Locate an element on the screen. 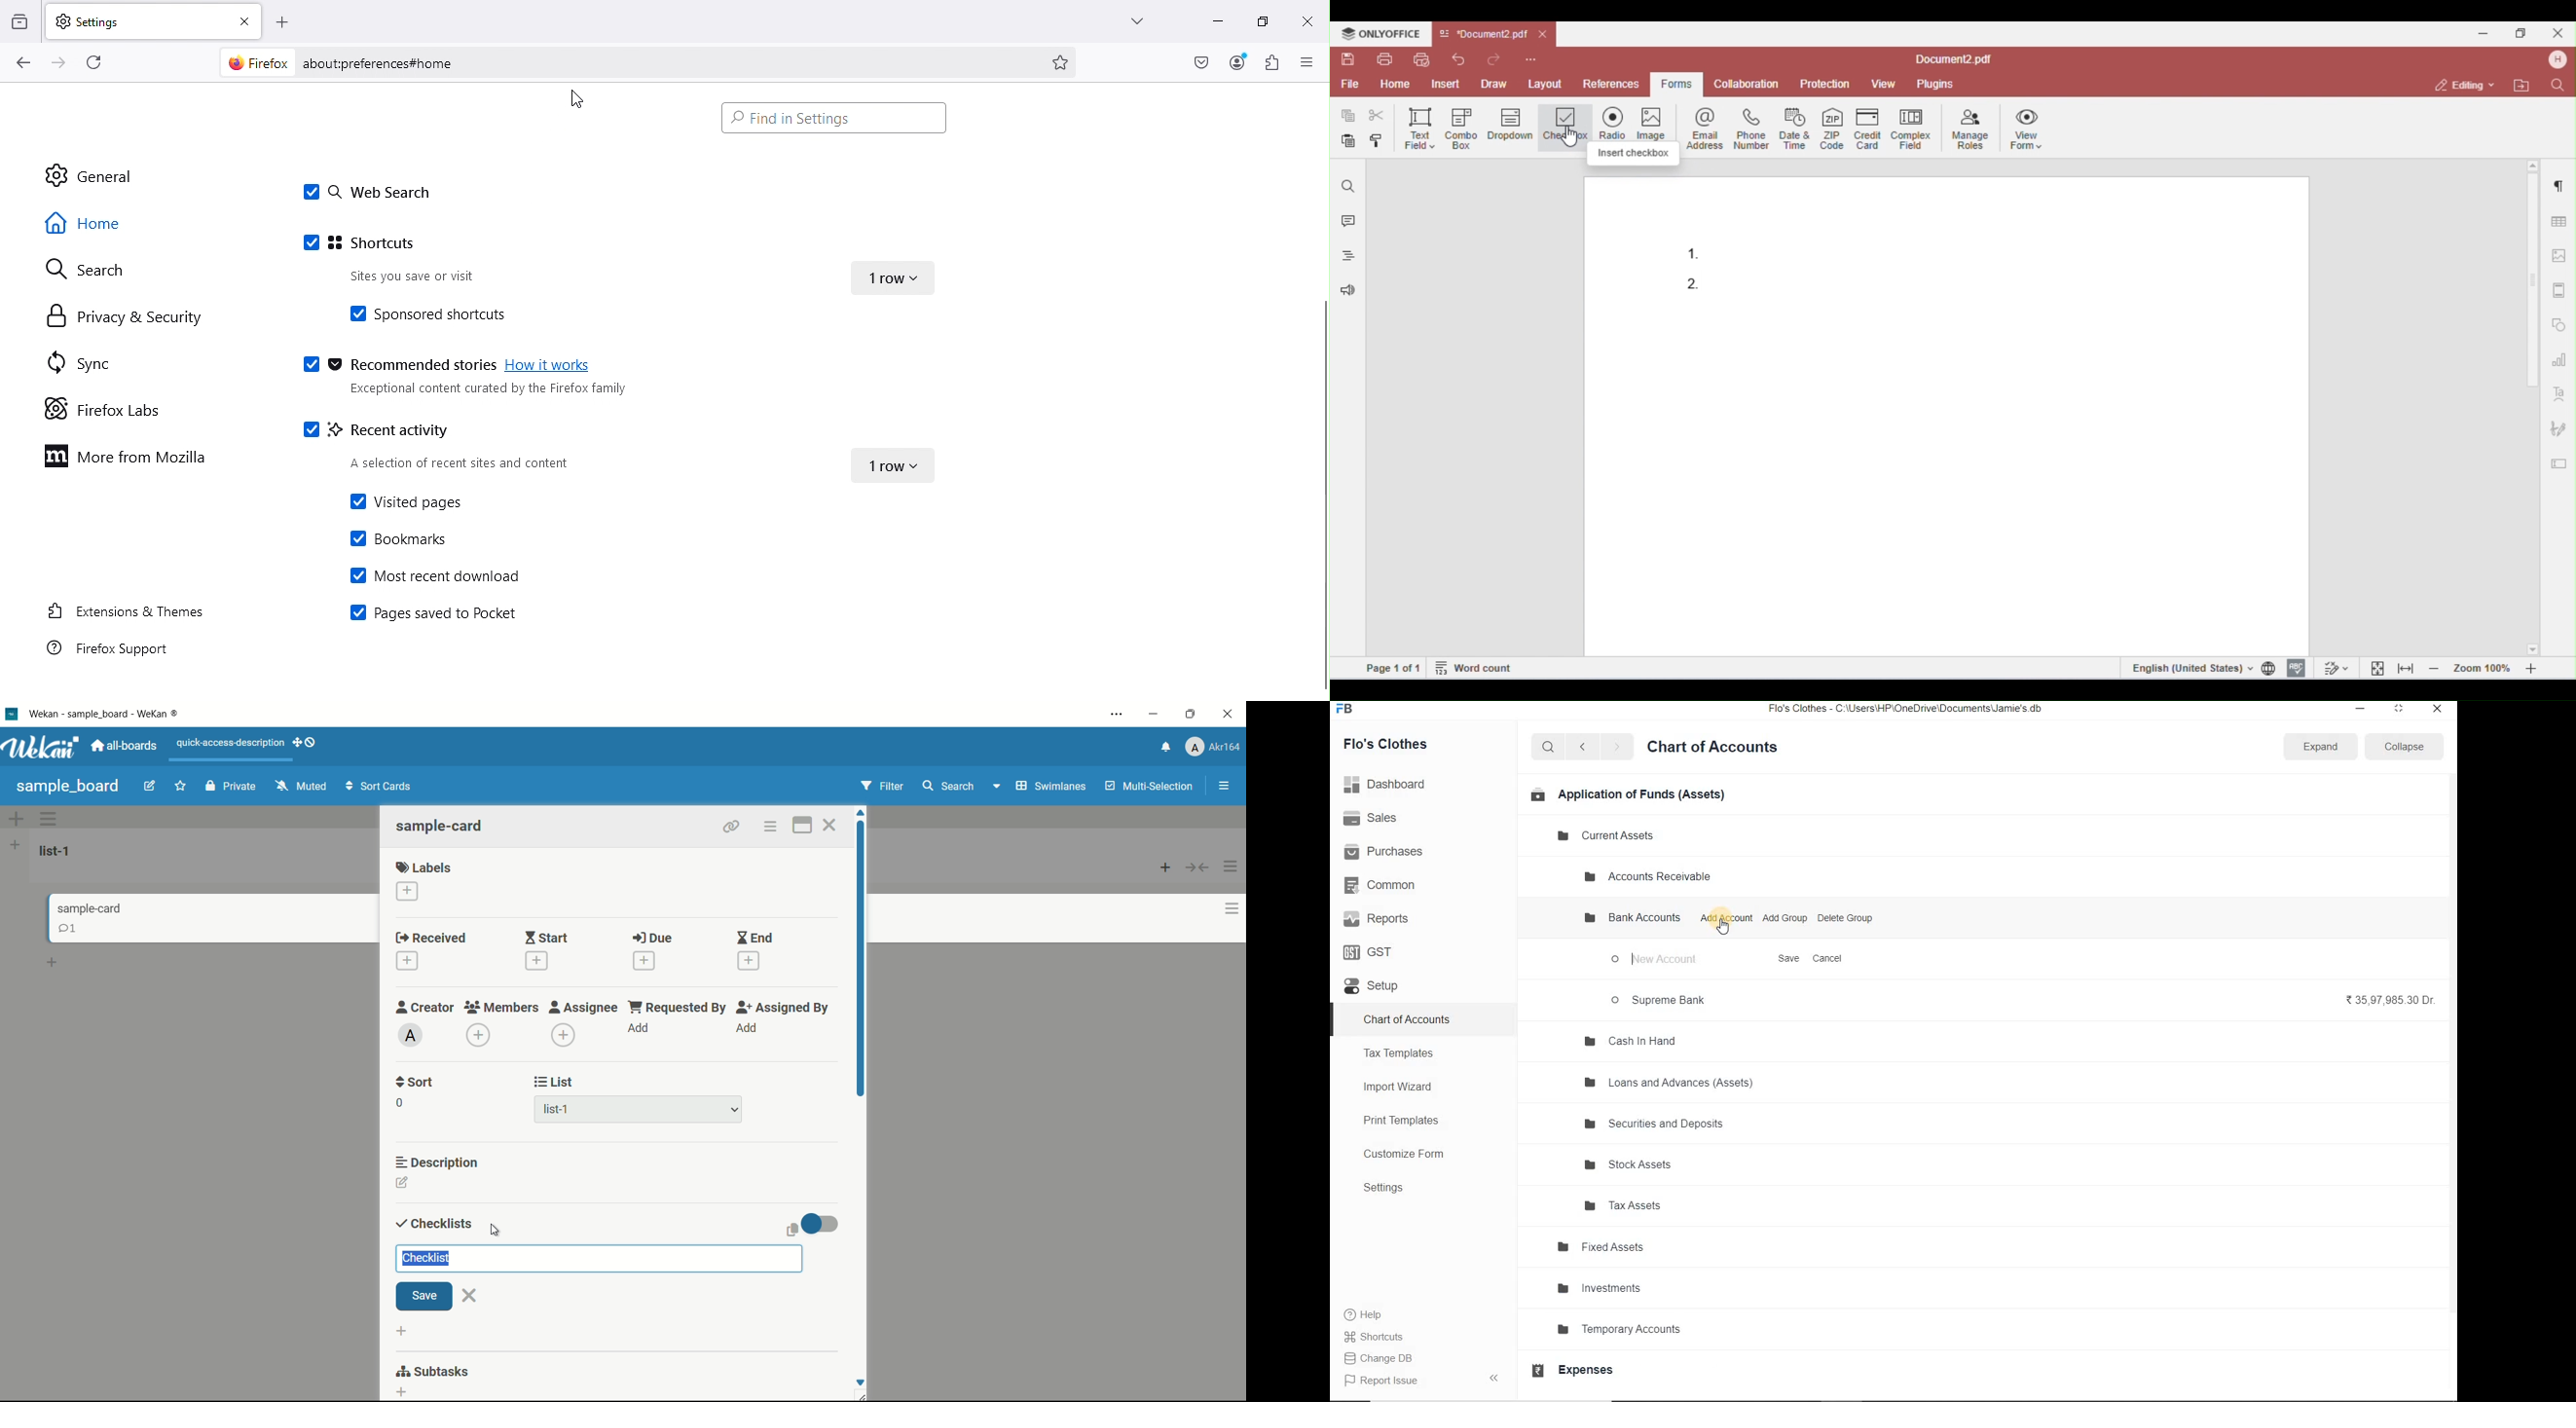 This screenshot has height=1428, width=2576. sample-card is located at coordinates (92, 907).